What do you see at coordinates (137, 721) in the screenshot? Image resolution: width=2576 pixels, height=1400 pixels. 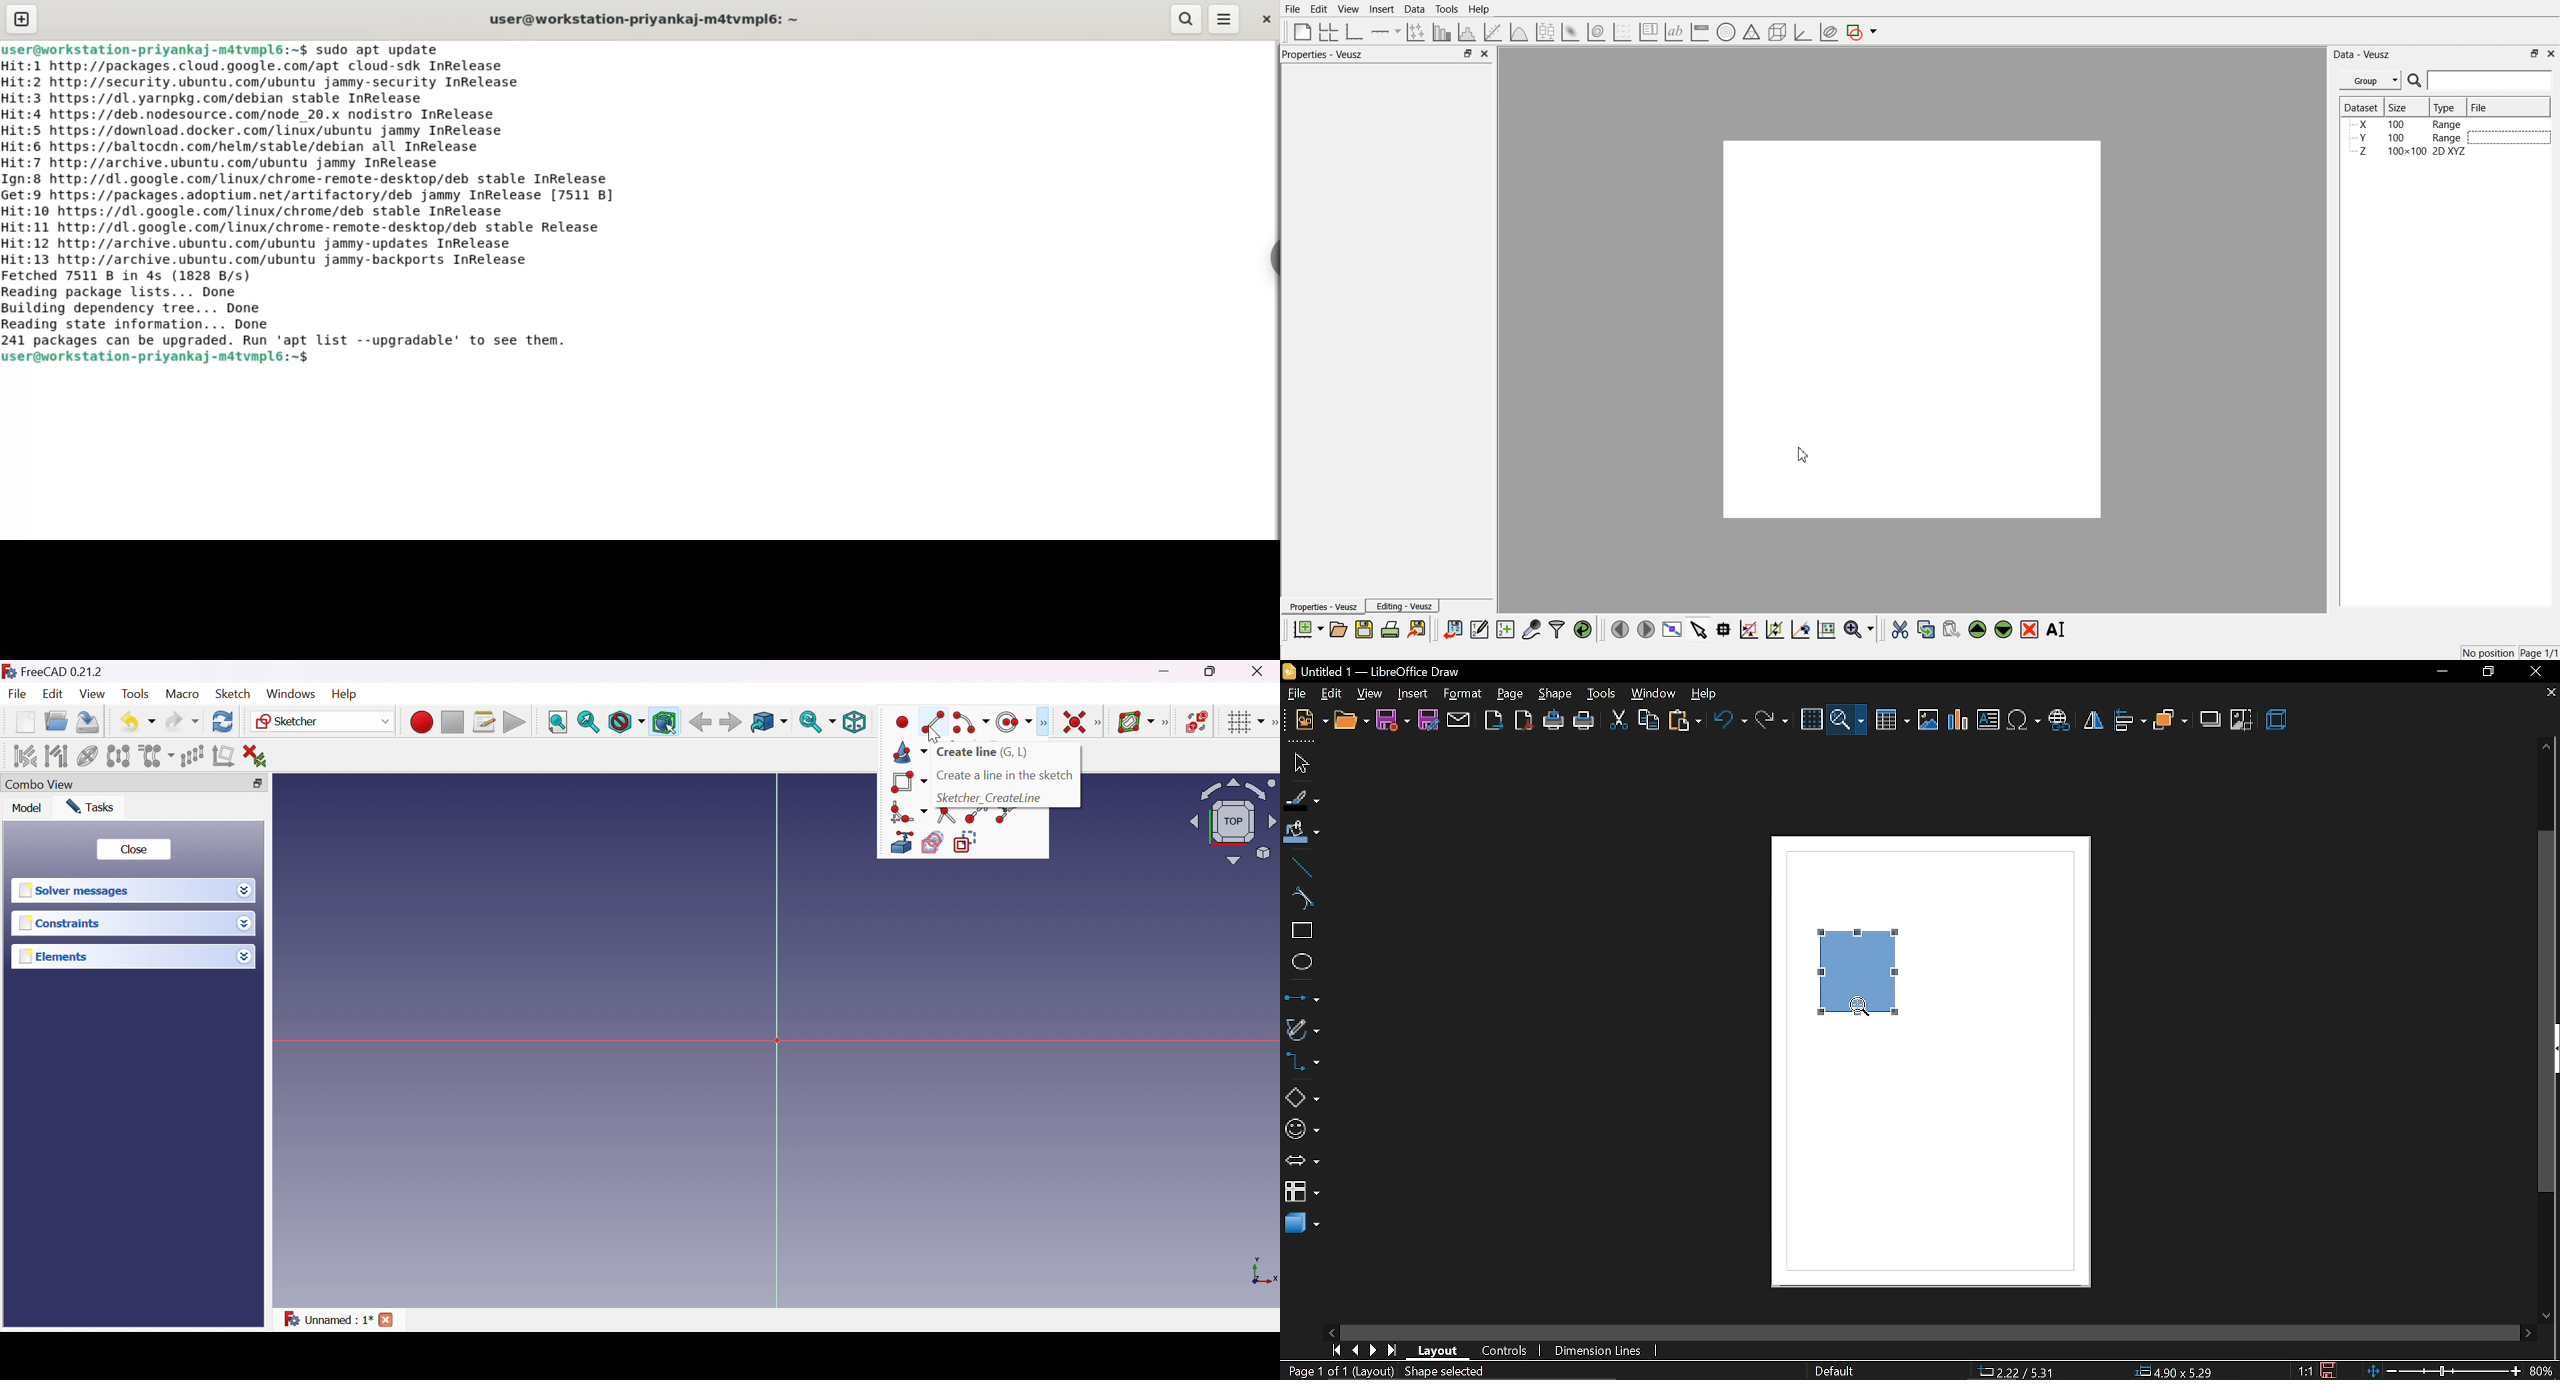 I see `Undo` at bounding box center [137, 721].